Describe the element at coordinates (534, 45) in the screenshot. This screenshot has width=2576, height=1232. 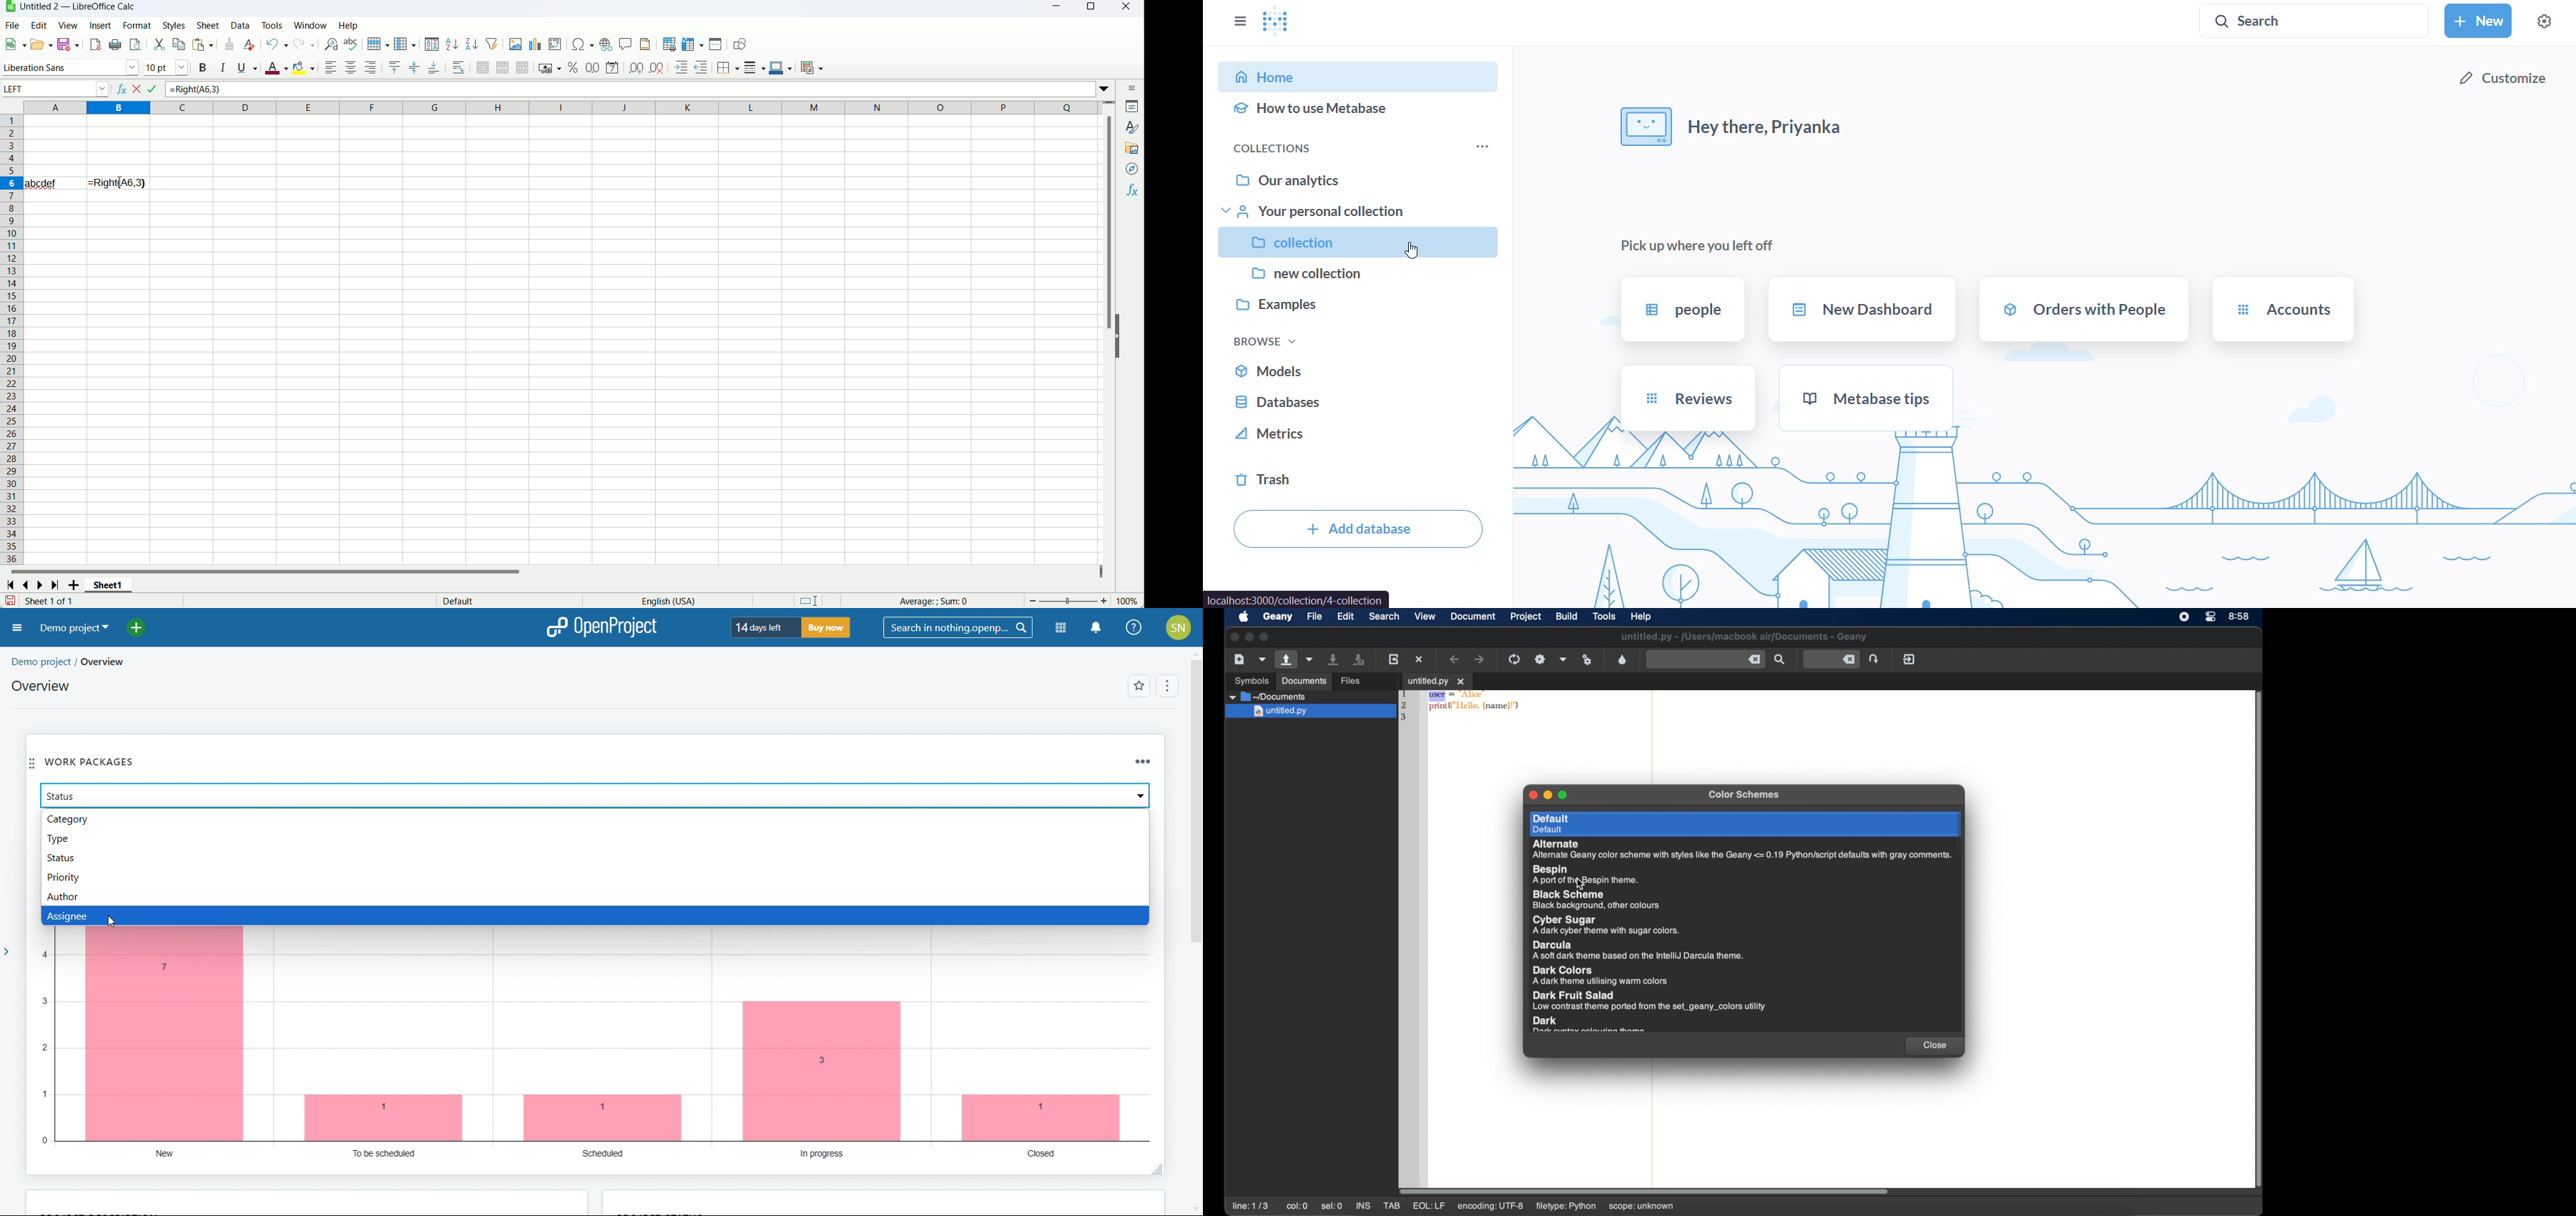
I see `insert chart` at that location.